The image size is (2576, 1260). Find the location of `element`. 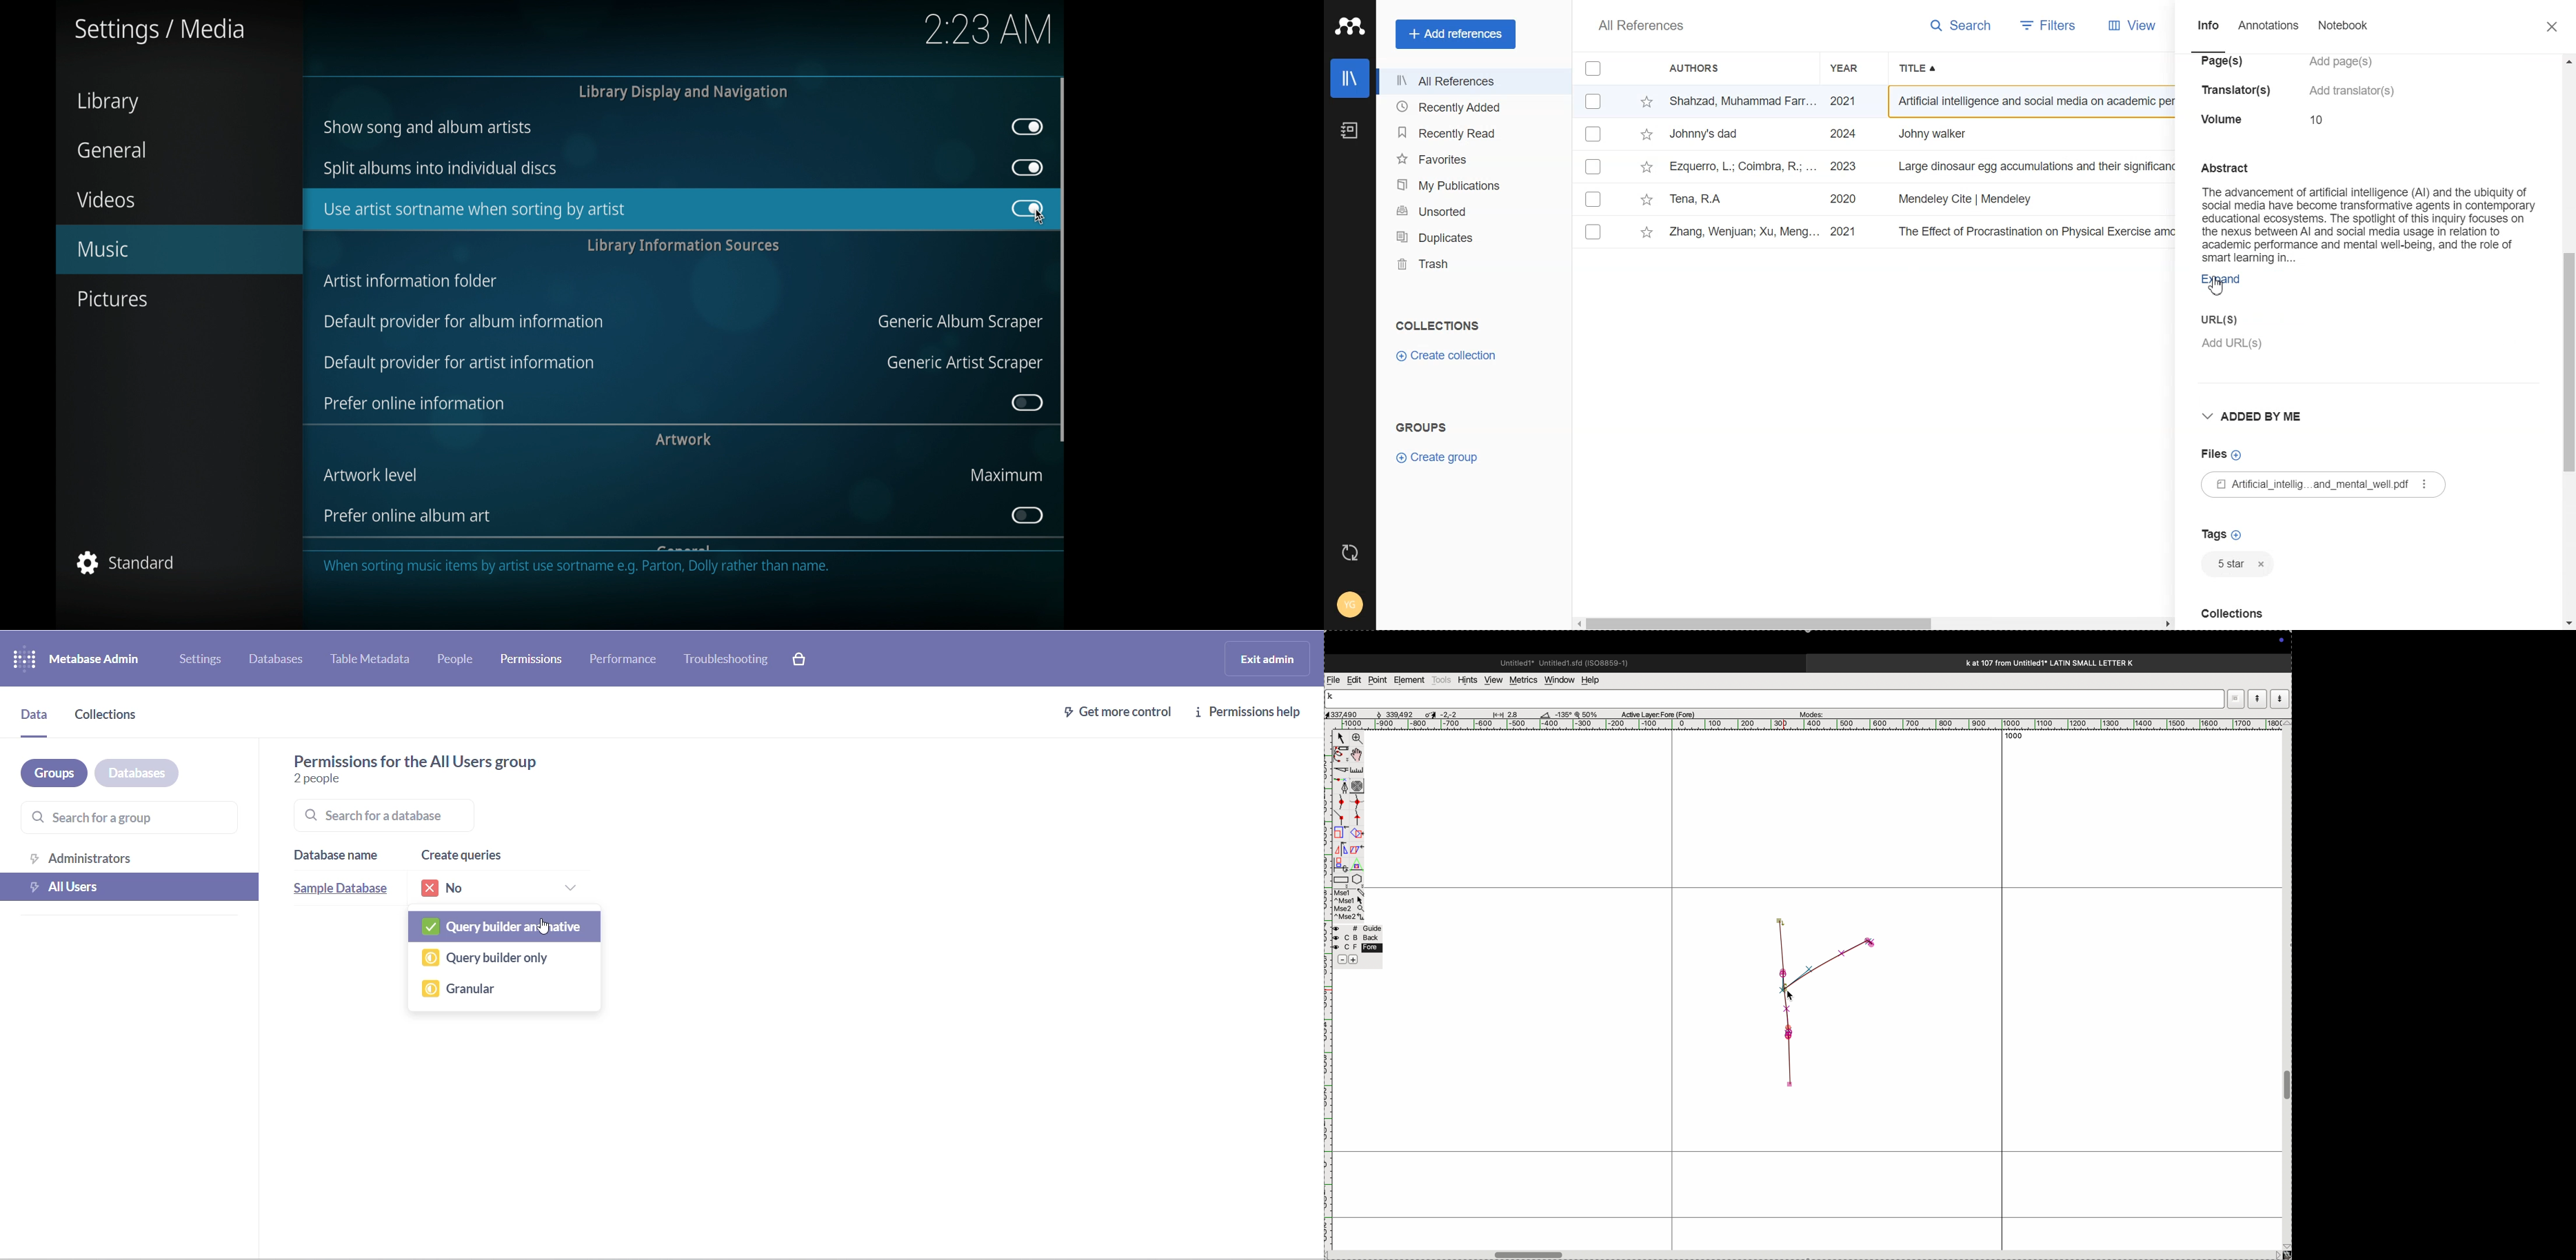

element is located at coordinates (1410, 680).